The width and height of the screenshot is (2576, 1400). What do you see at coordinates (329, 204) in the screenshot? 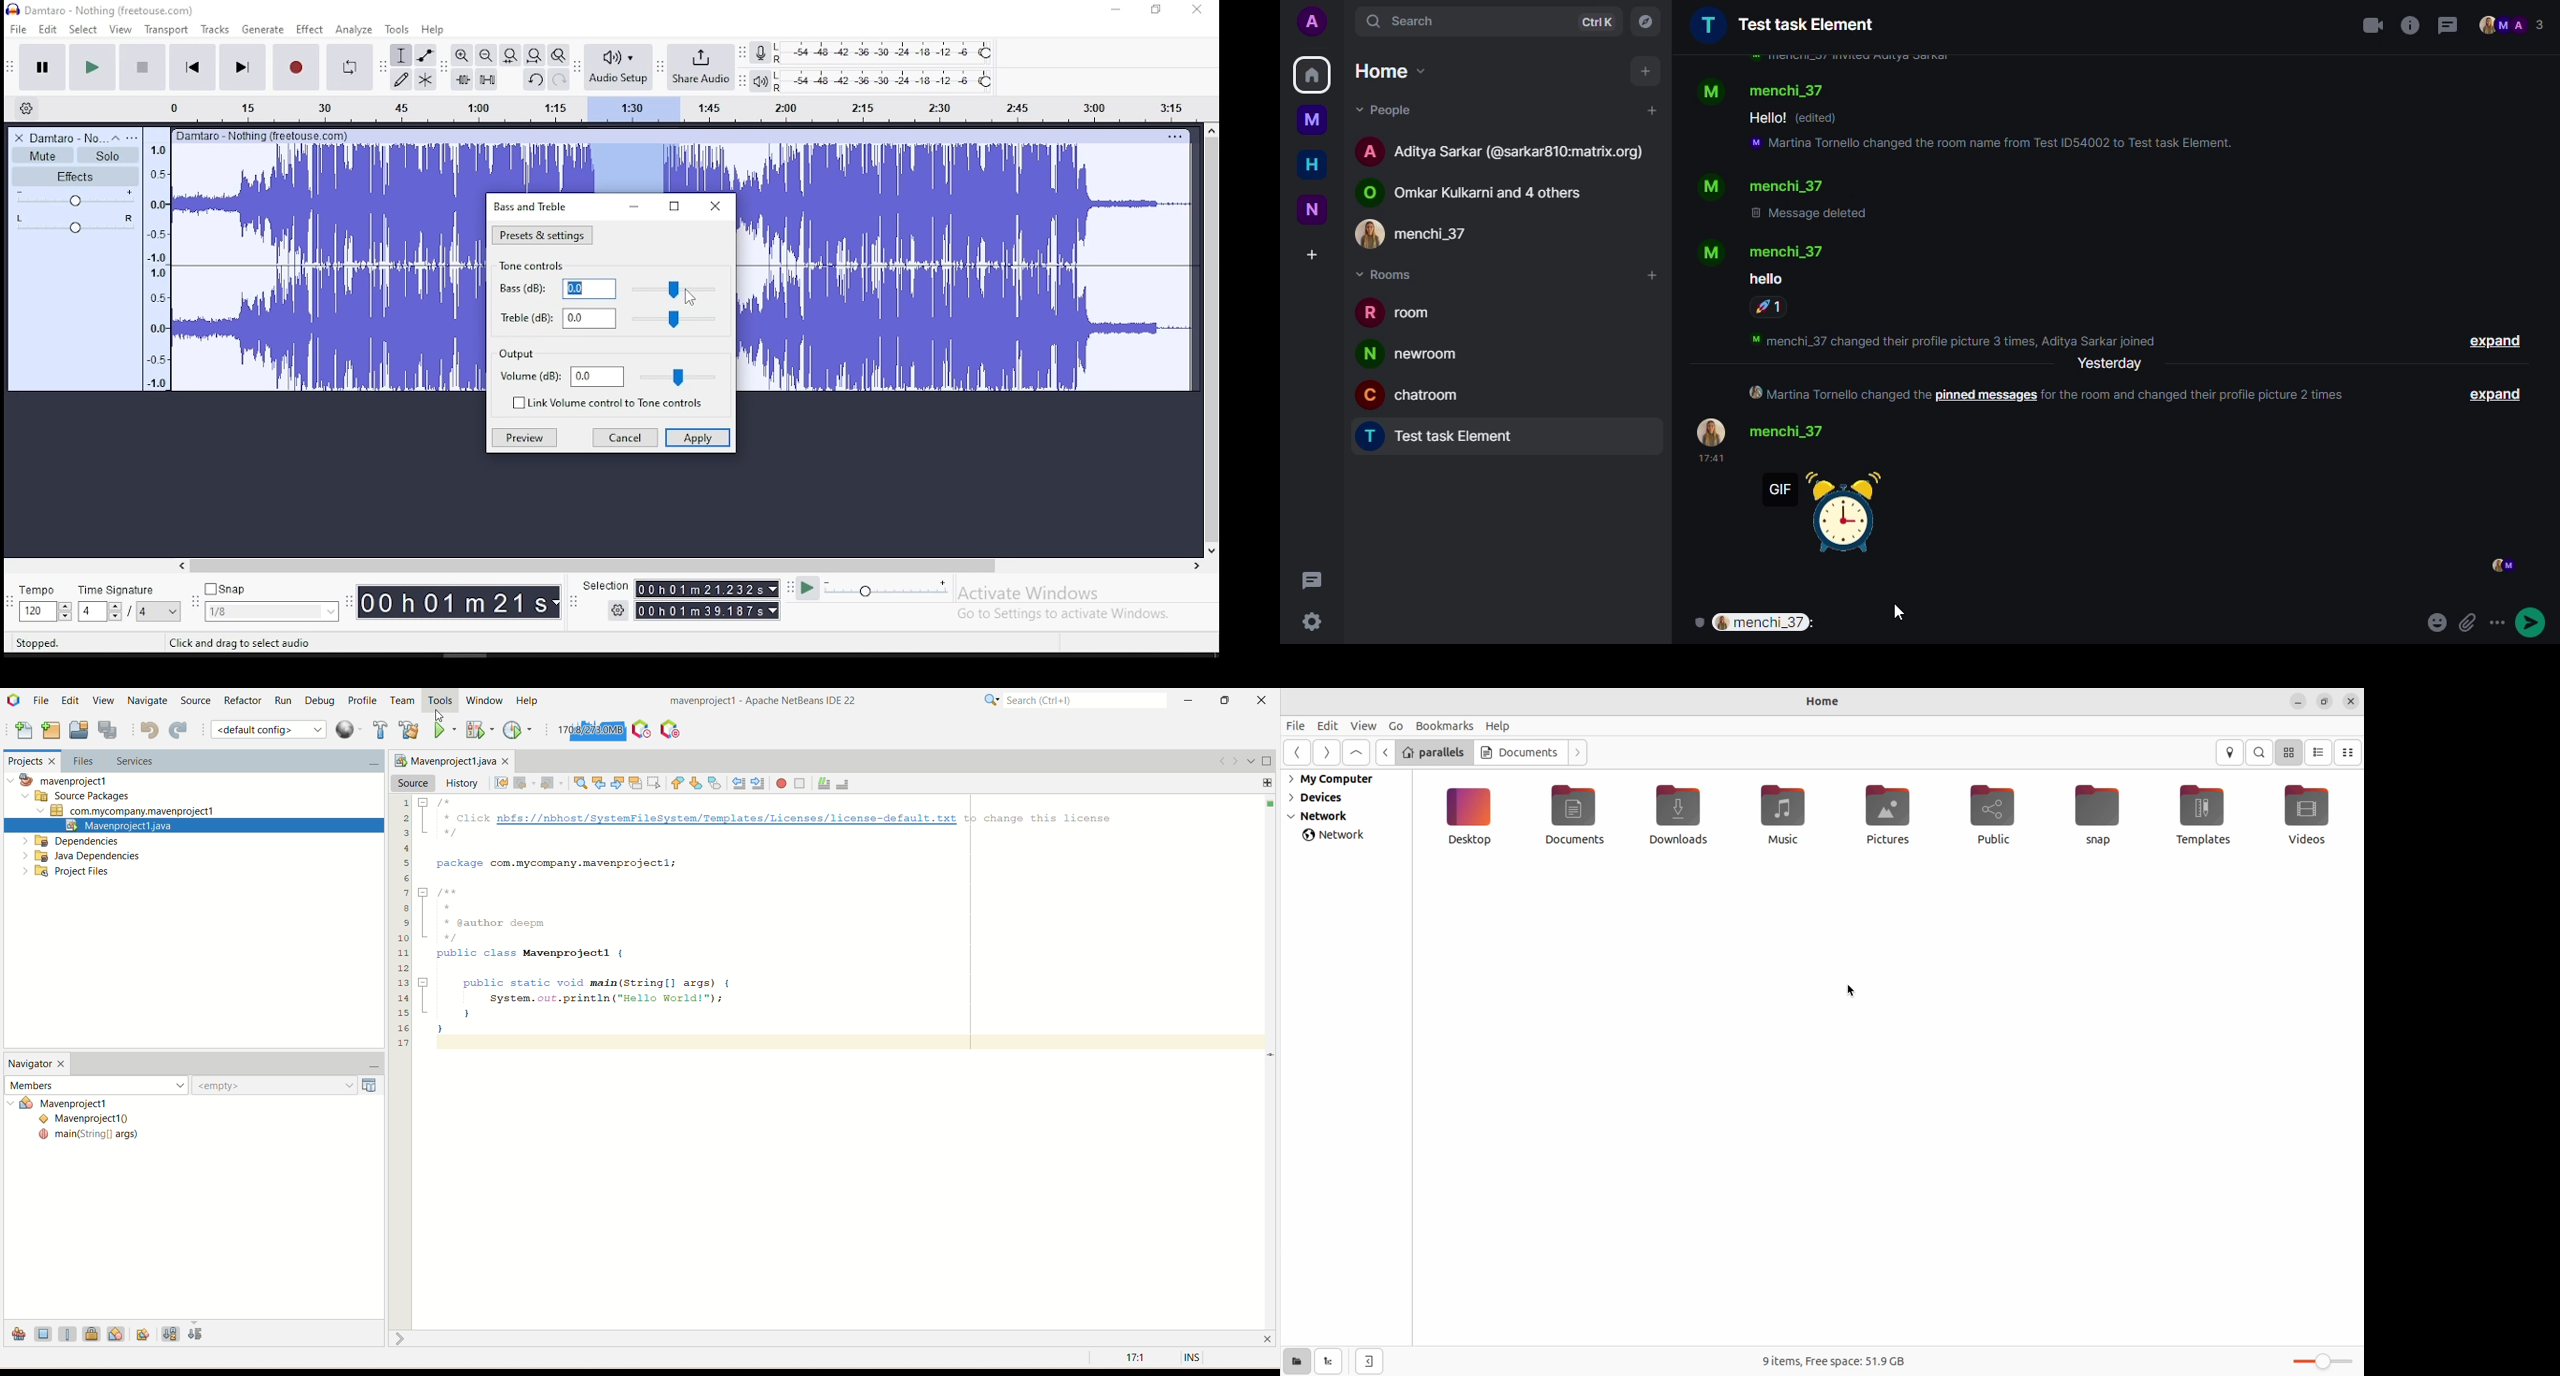
I see `audio track` at bounding box center [329, 204].